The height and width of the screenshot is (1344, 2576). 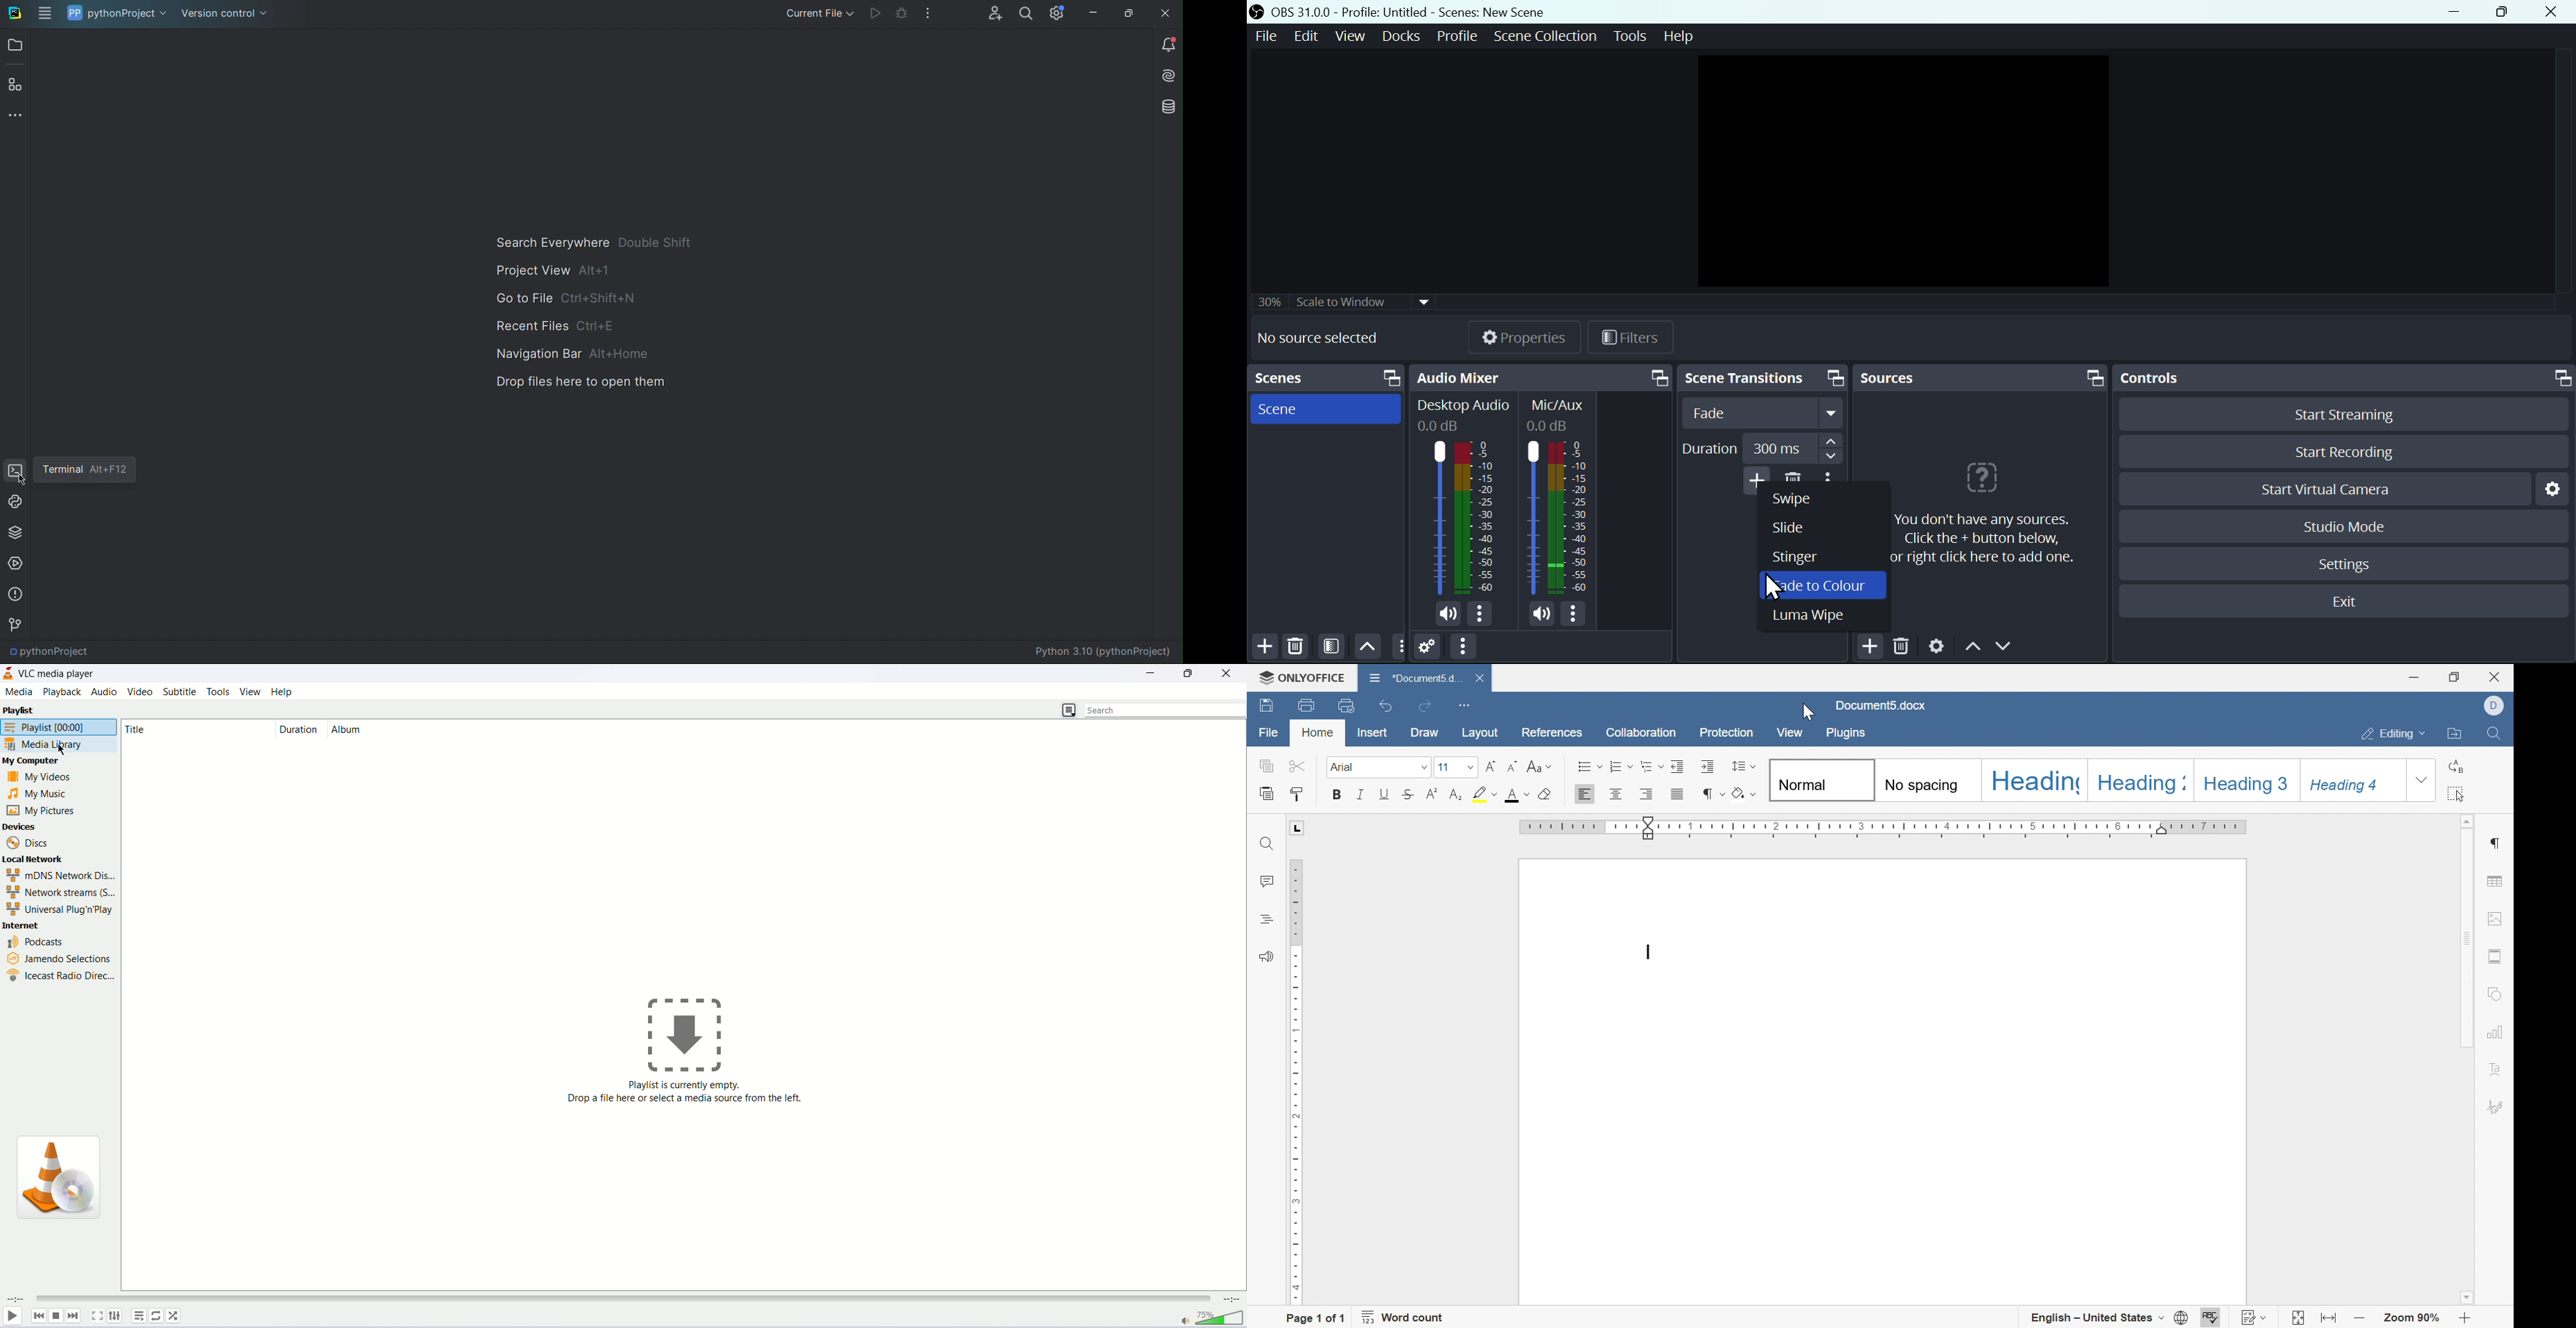 What do you see at coordinates (1271, 734) in the screenshot?
I see `file` at bounding box center [1271, 734].